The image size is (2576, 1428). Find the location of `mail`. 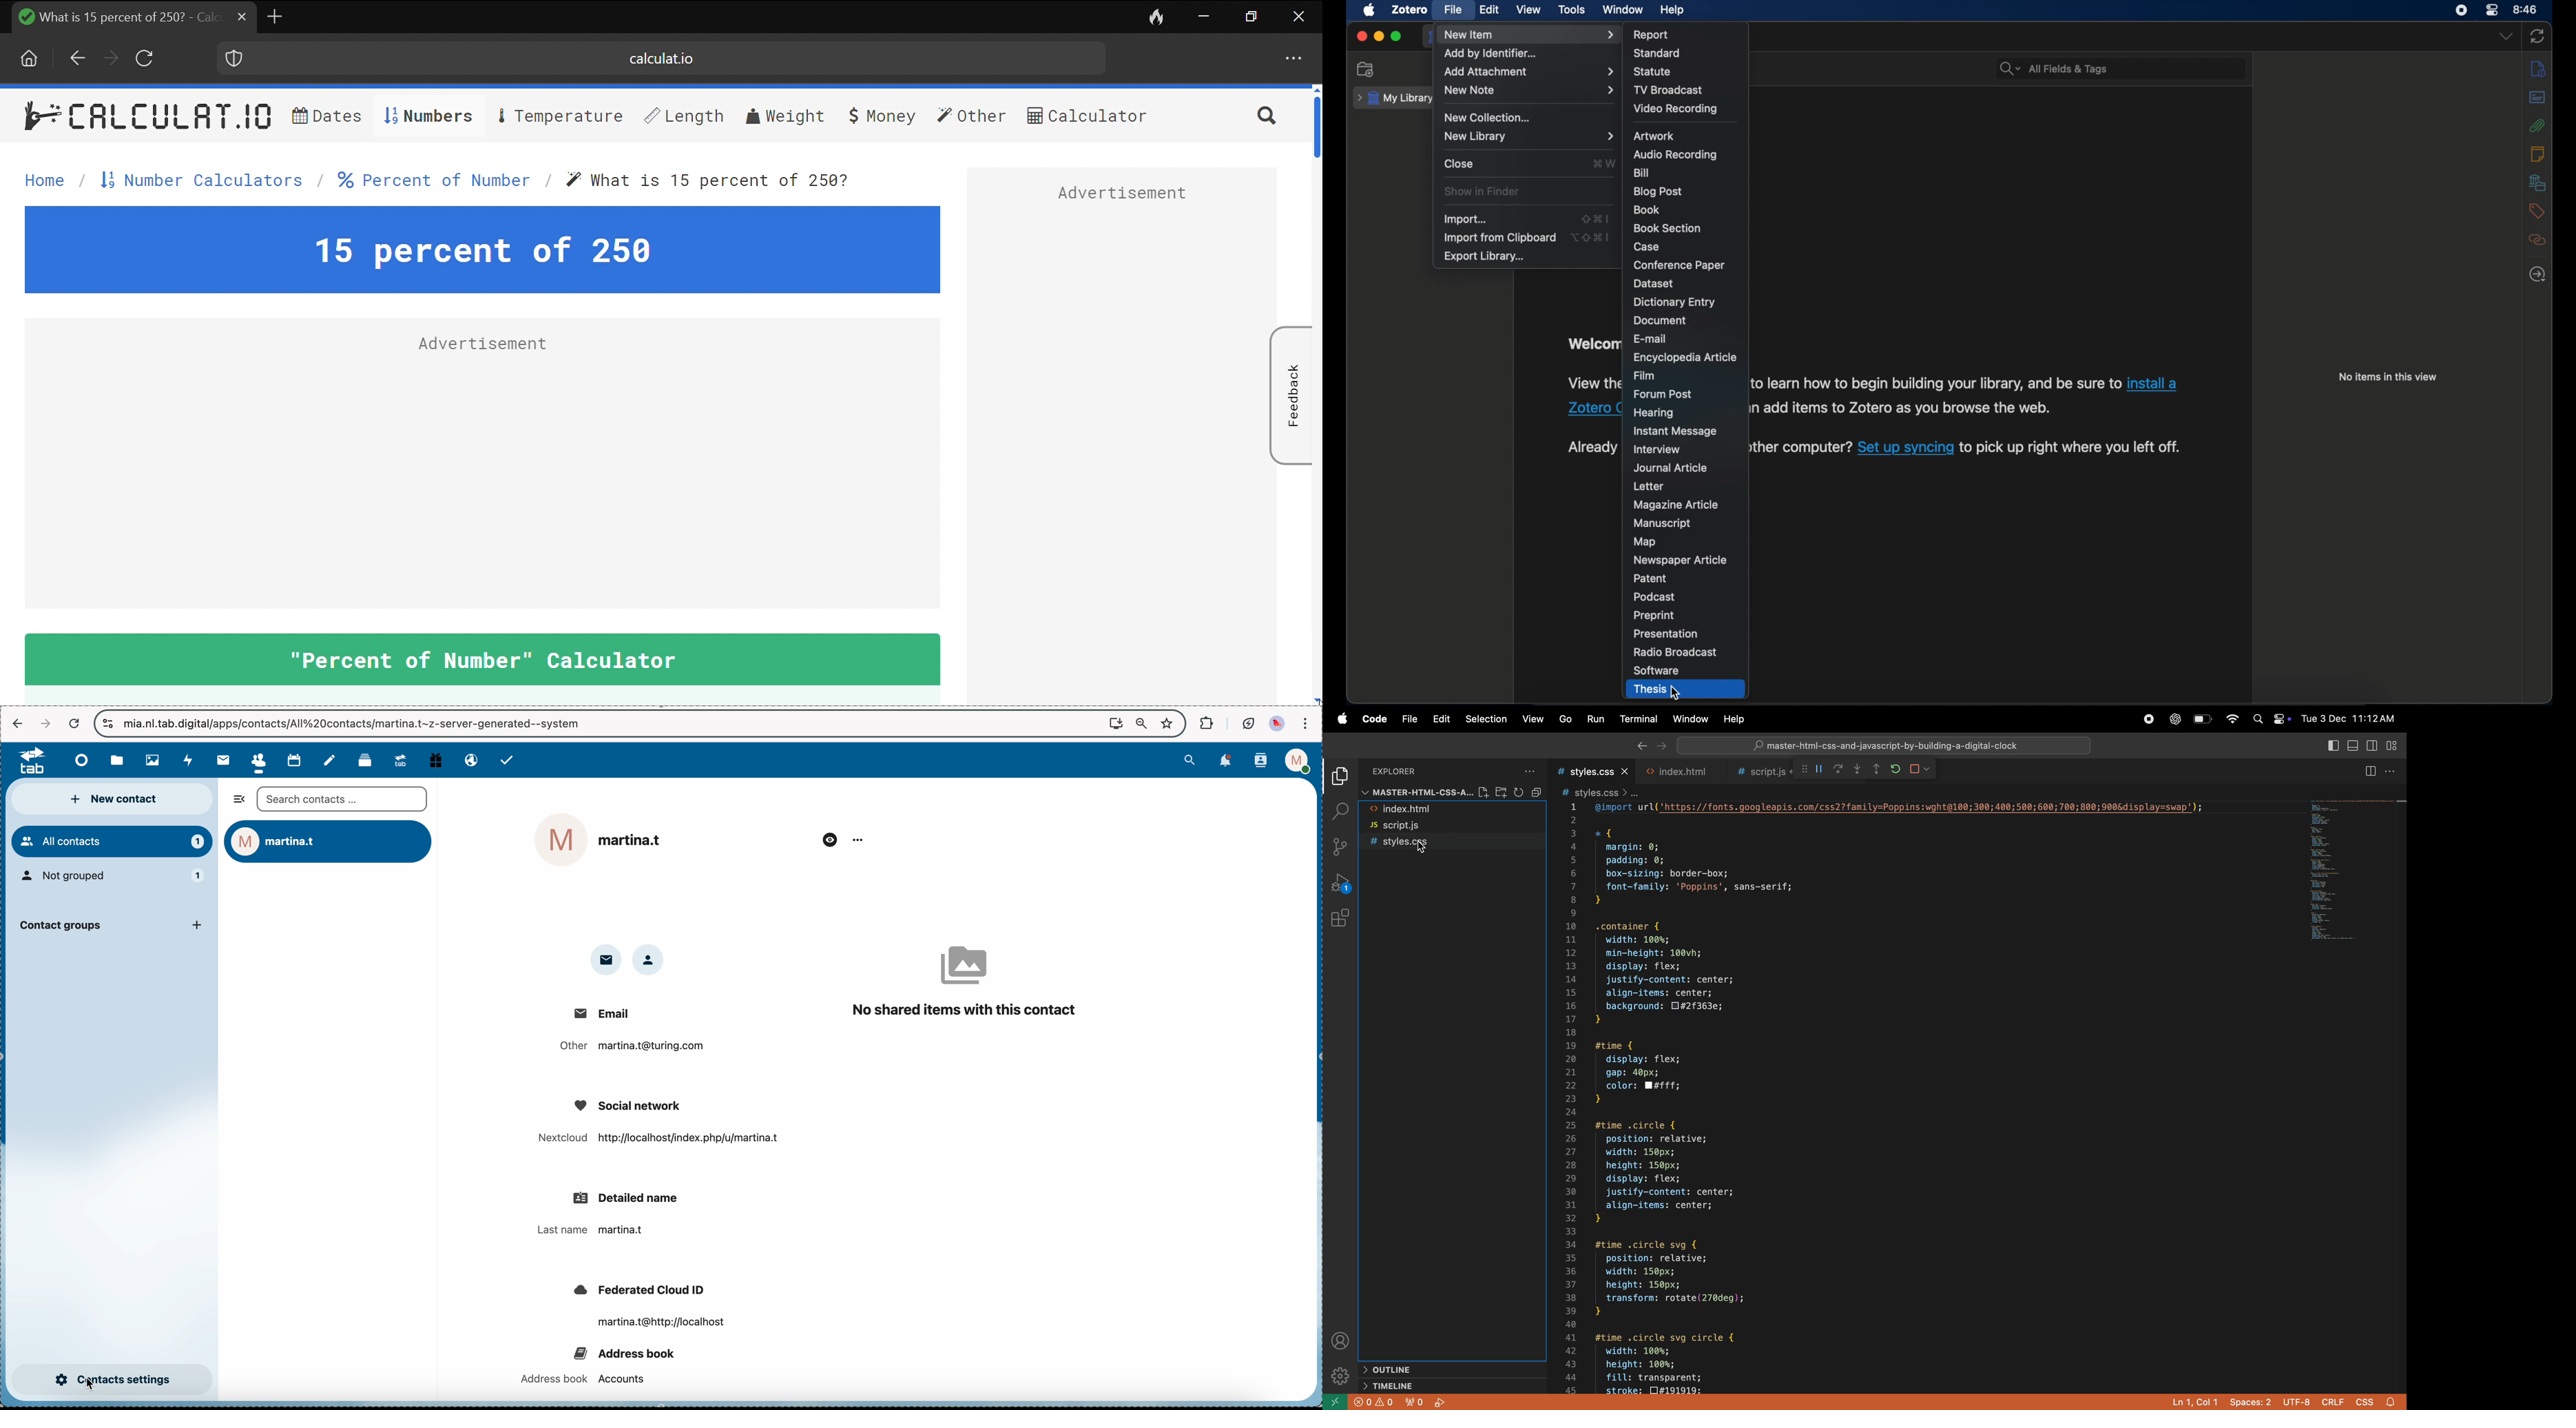

mail is located at coordinates (222, 760).